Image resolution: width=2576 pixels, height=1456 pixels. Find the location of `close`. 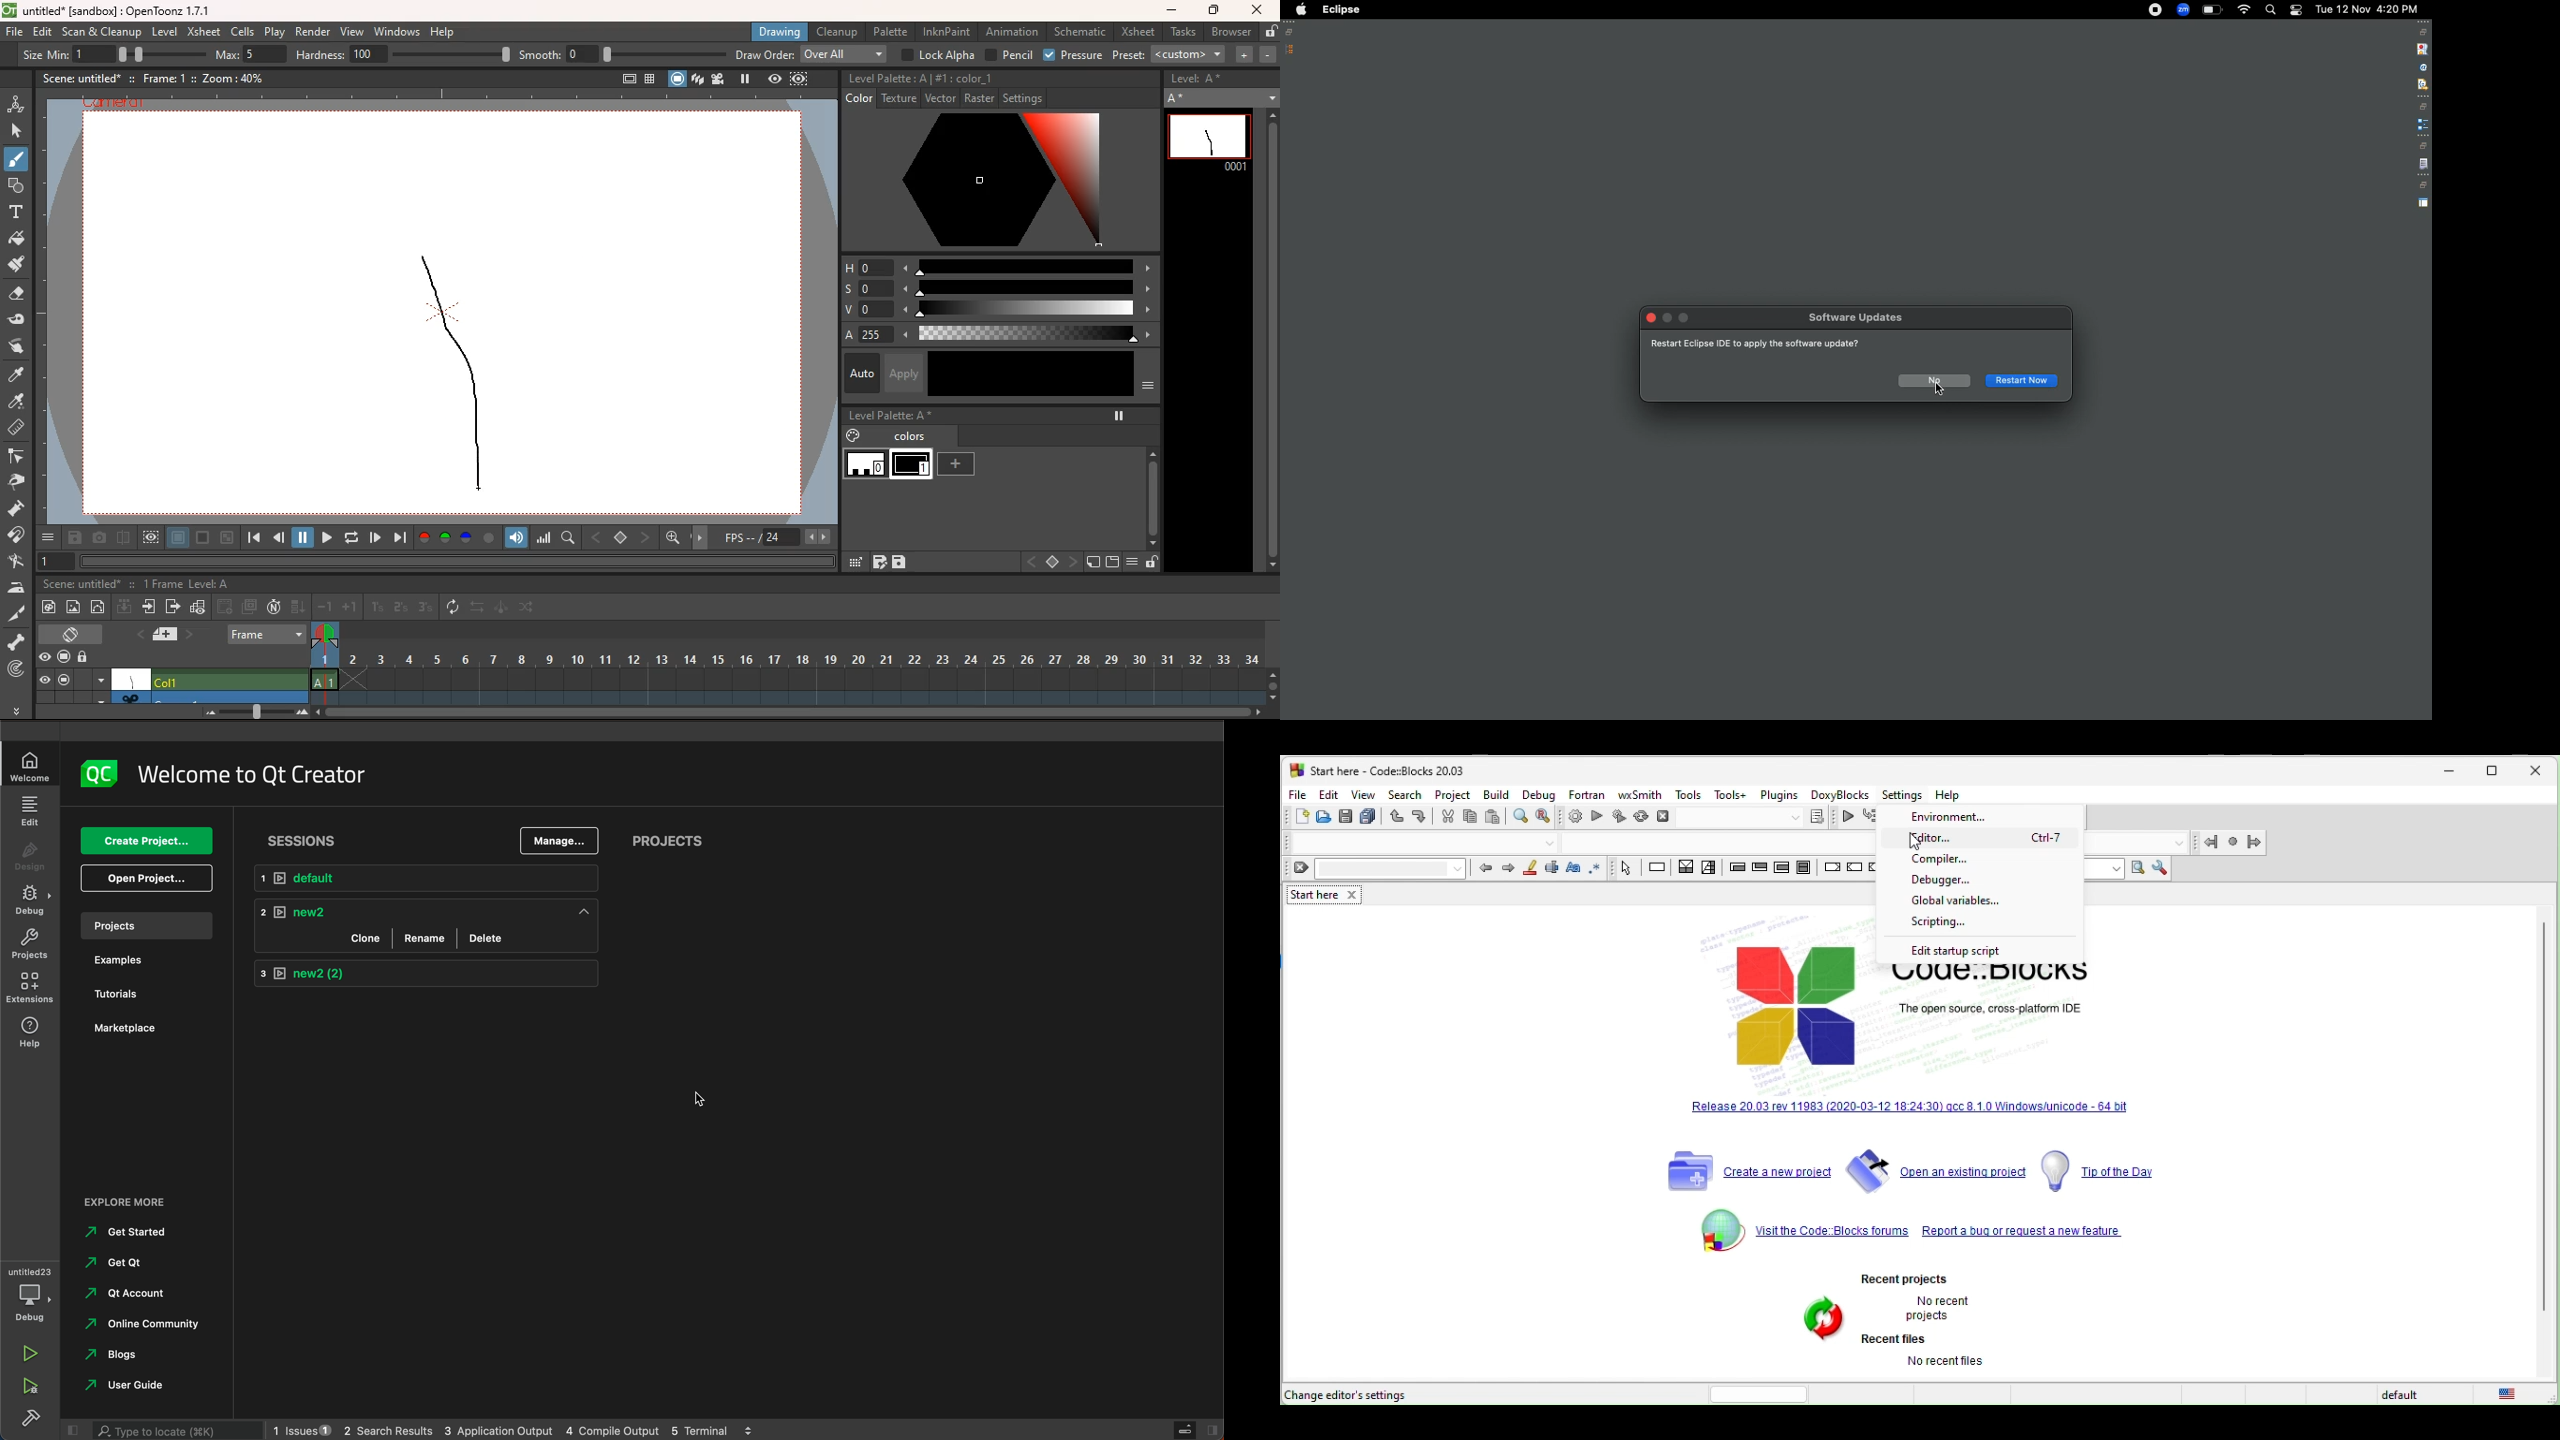

close is located at coordinates (2540, 772).